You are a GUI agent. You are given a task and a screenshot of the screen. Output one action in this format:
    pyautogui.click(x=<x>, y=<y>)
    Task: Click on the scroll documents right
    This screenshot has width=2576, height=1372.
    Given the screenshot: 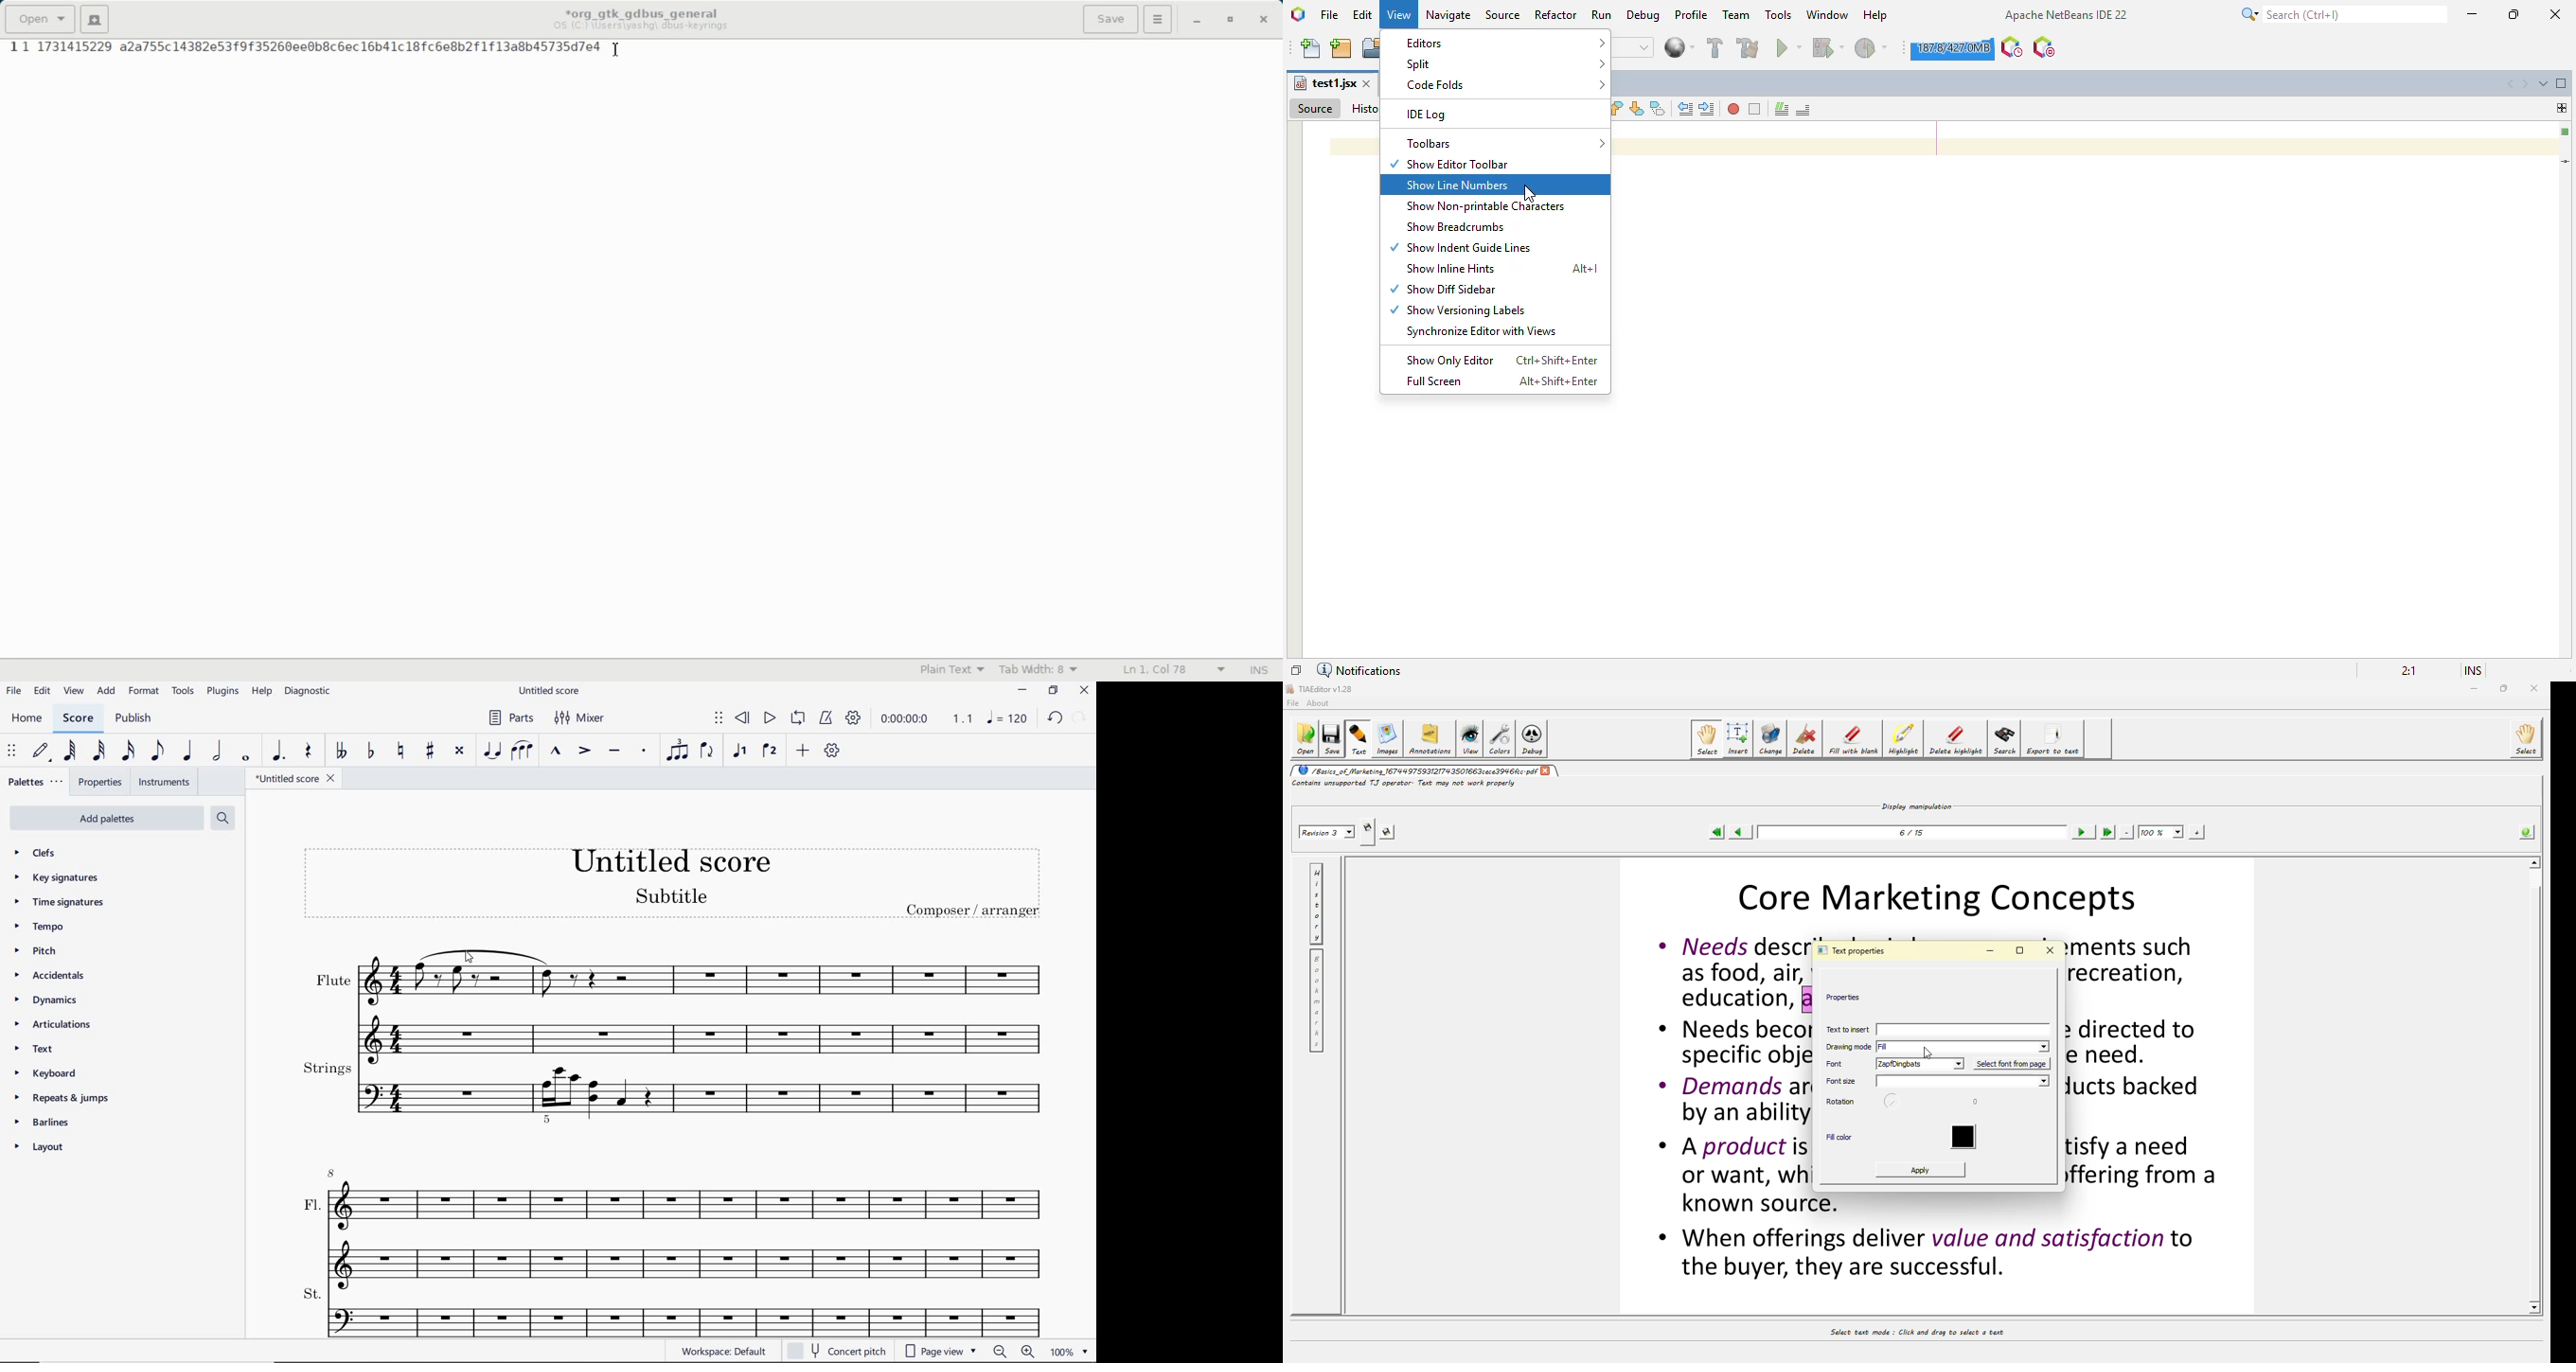 What is the action you would take?
    pyautogui.click(x=2524, y=84)
    